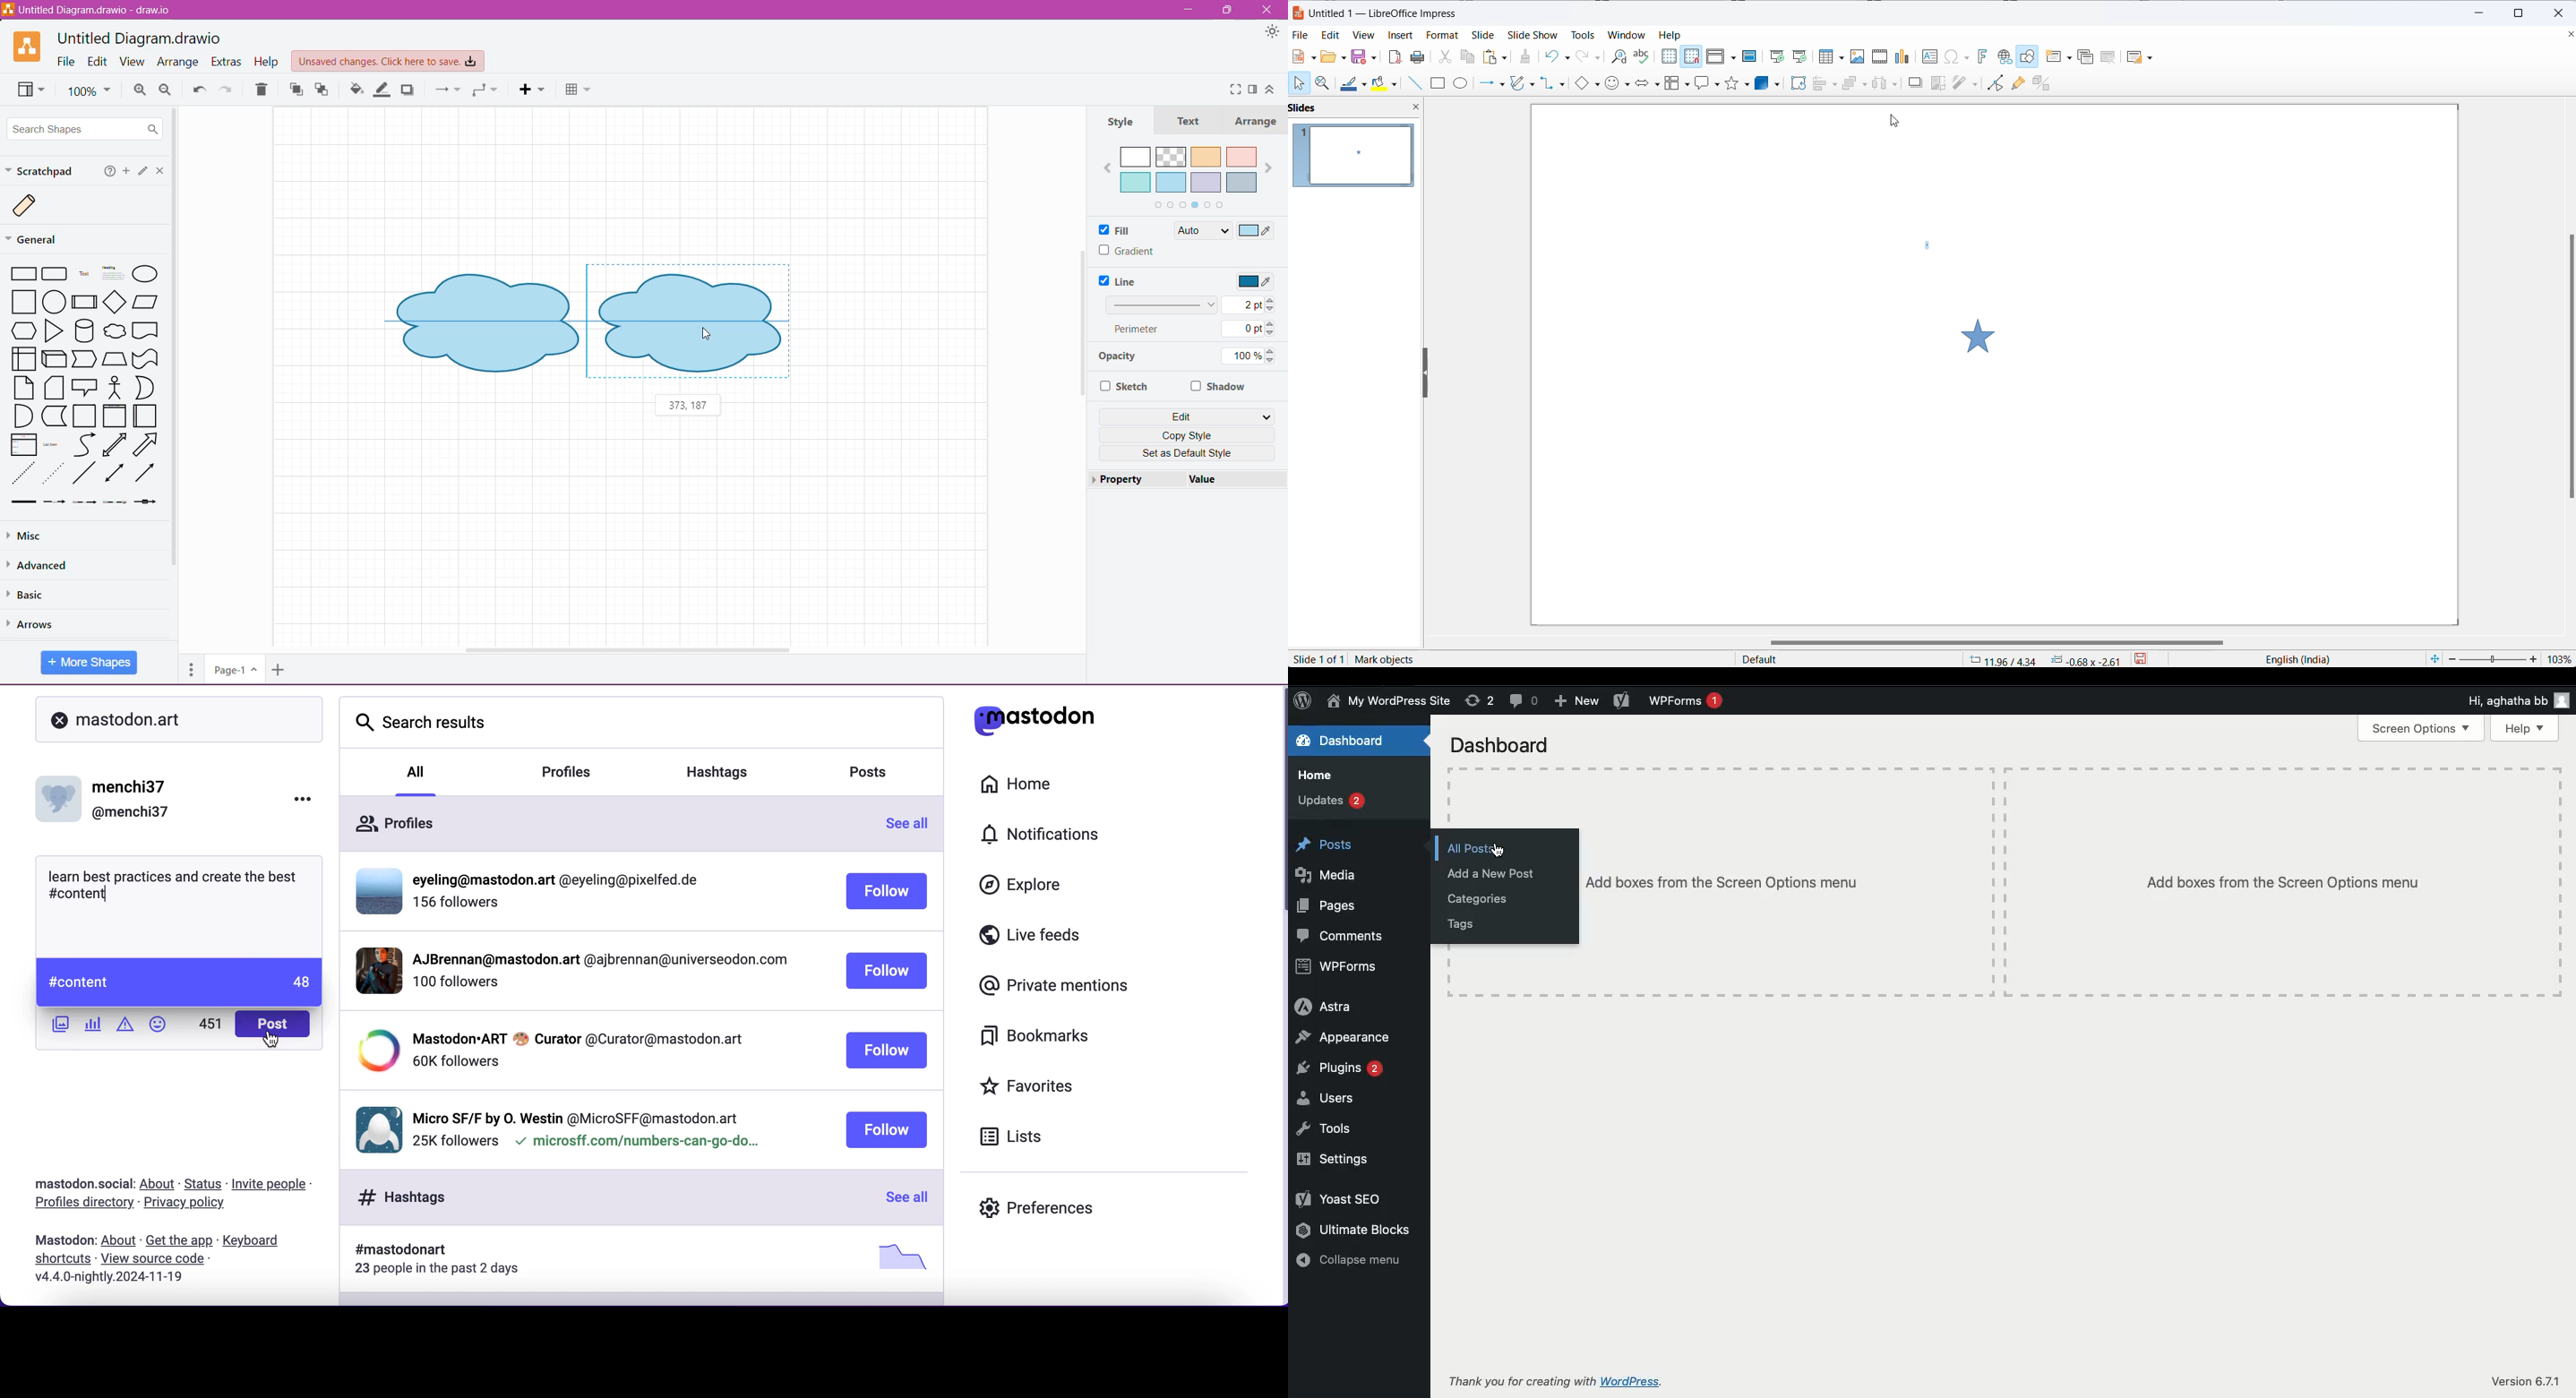 The image size is (2576, 1400). I want to click on Shadow, so click(1219, 387).